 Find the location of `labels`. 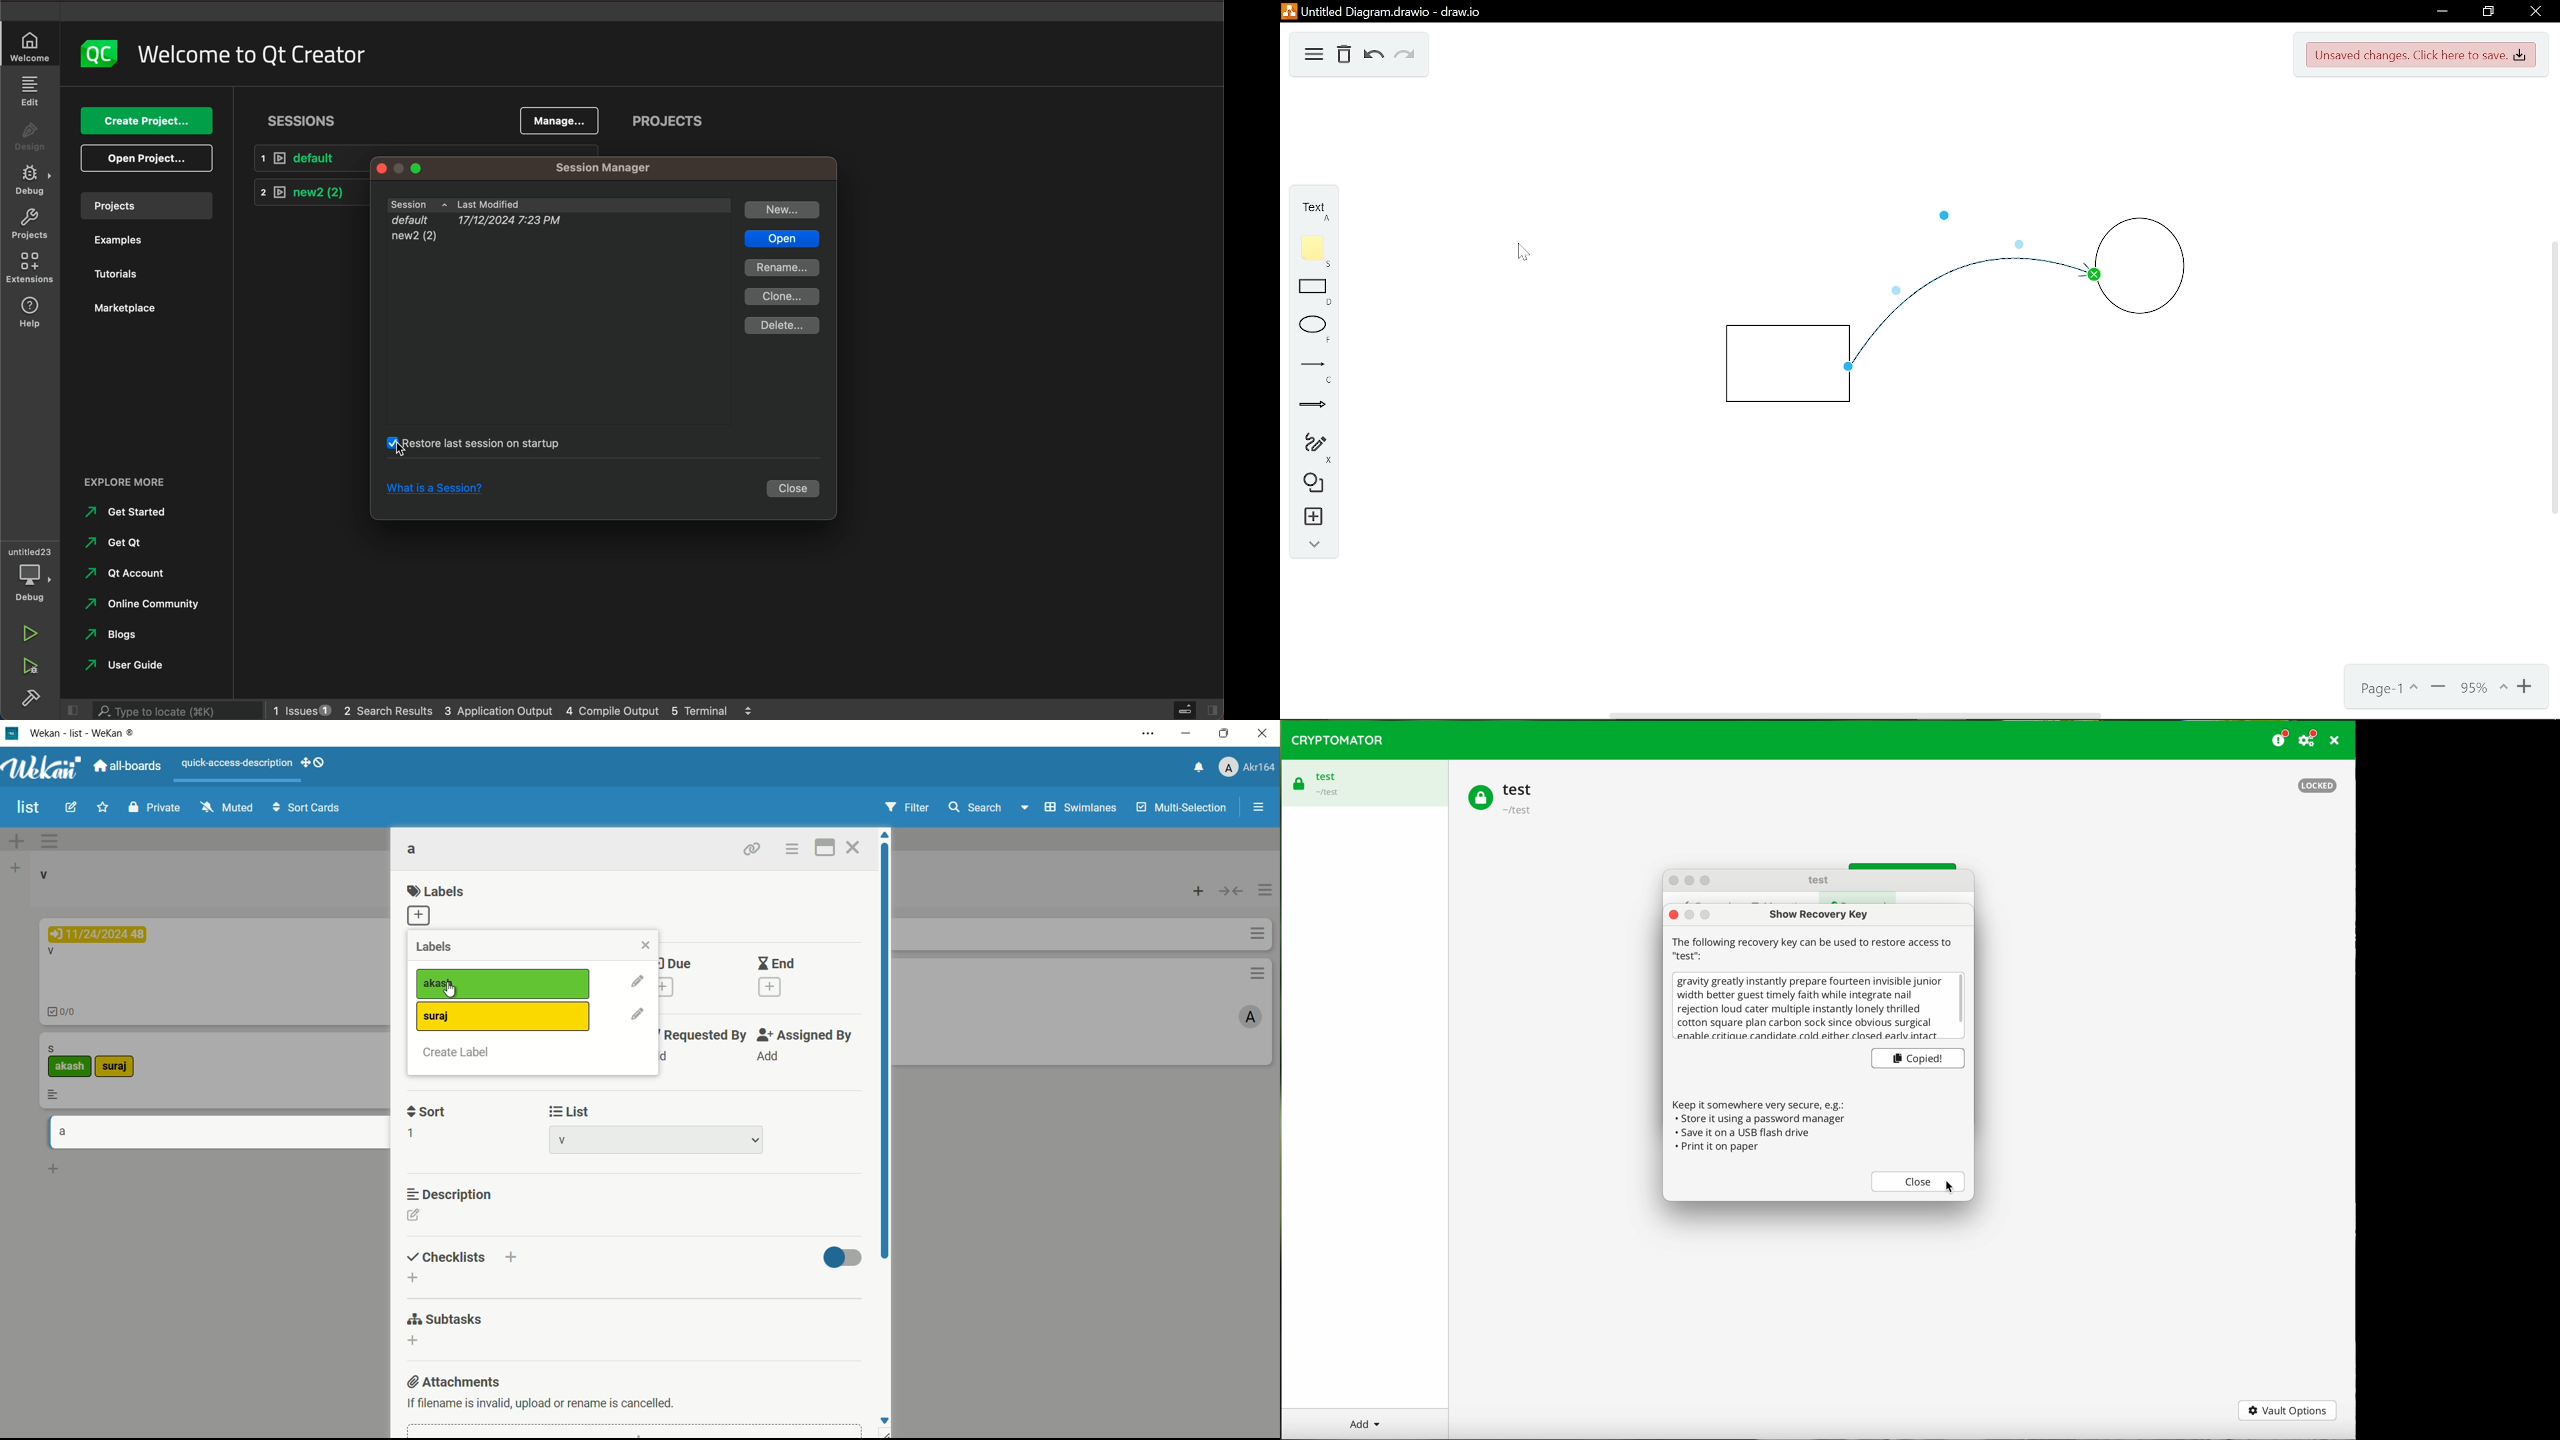

labels is located at coordinates (436, 892).